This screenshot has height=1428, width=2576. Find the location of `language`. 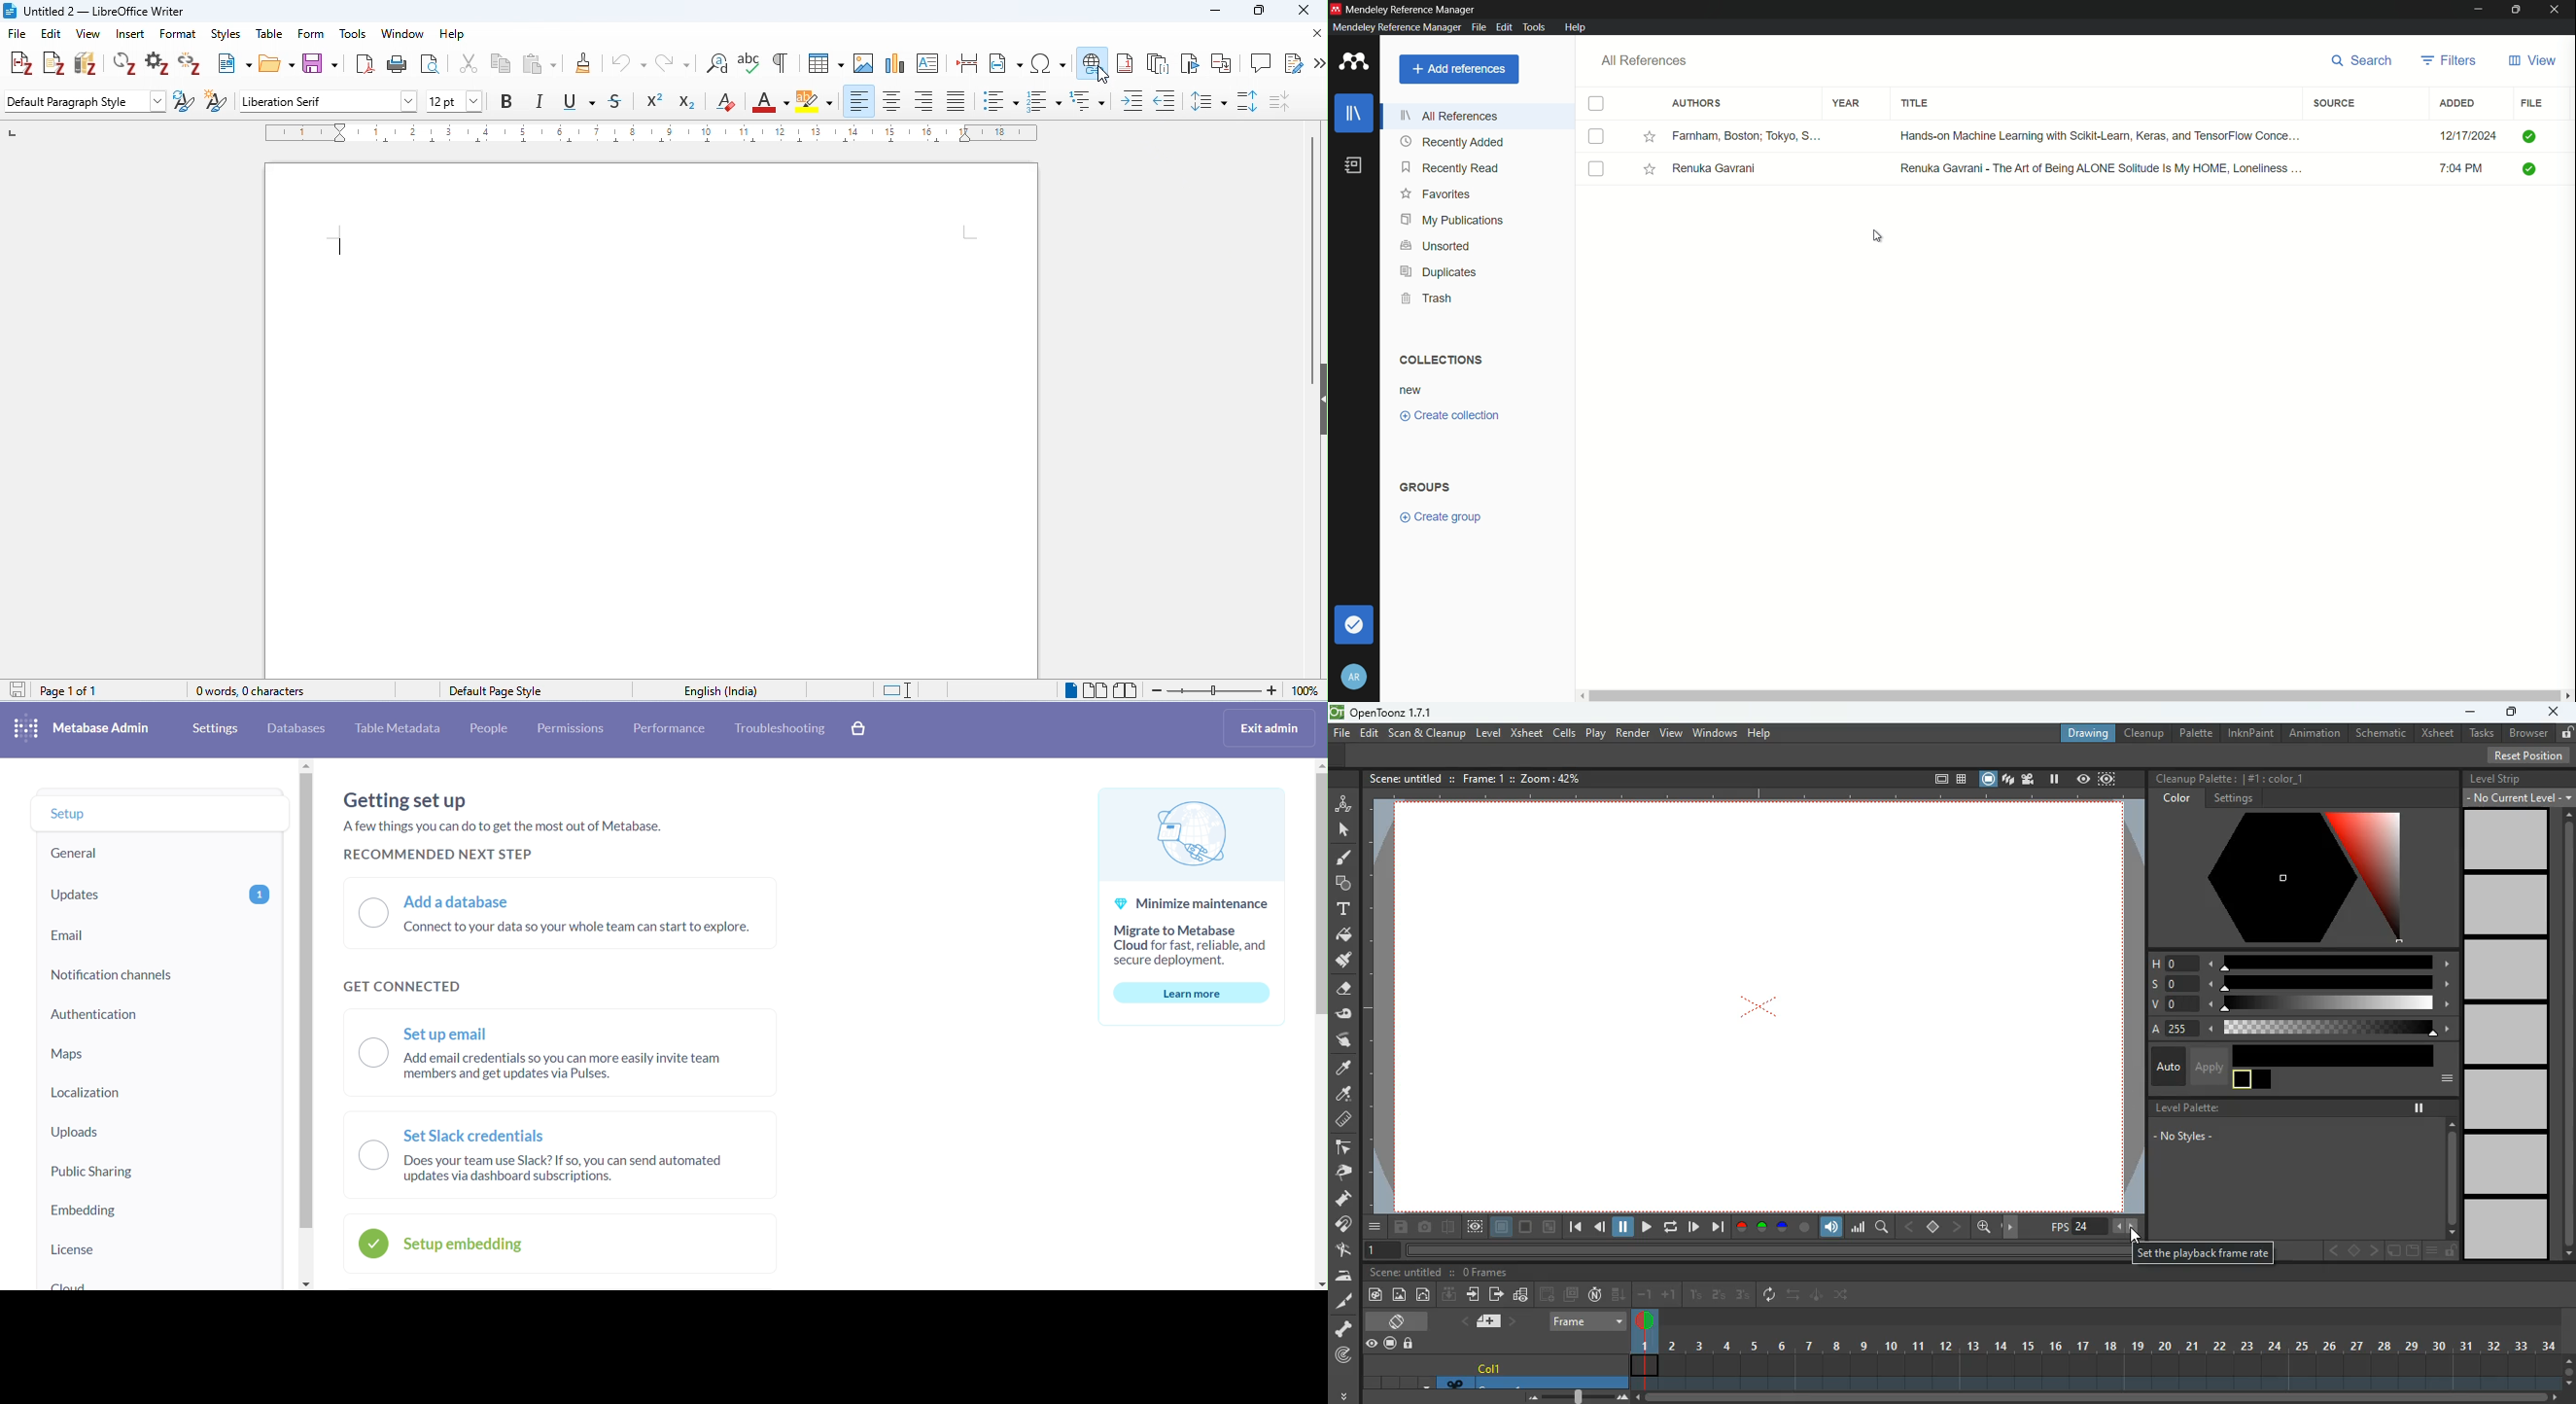

language is located at coordinates (723, 690).